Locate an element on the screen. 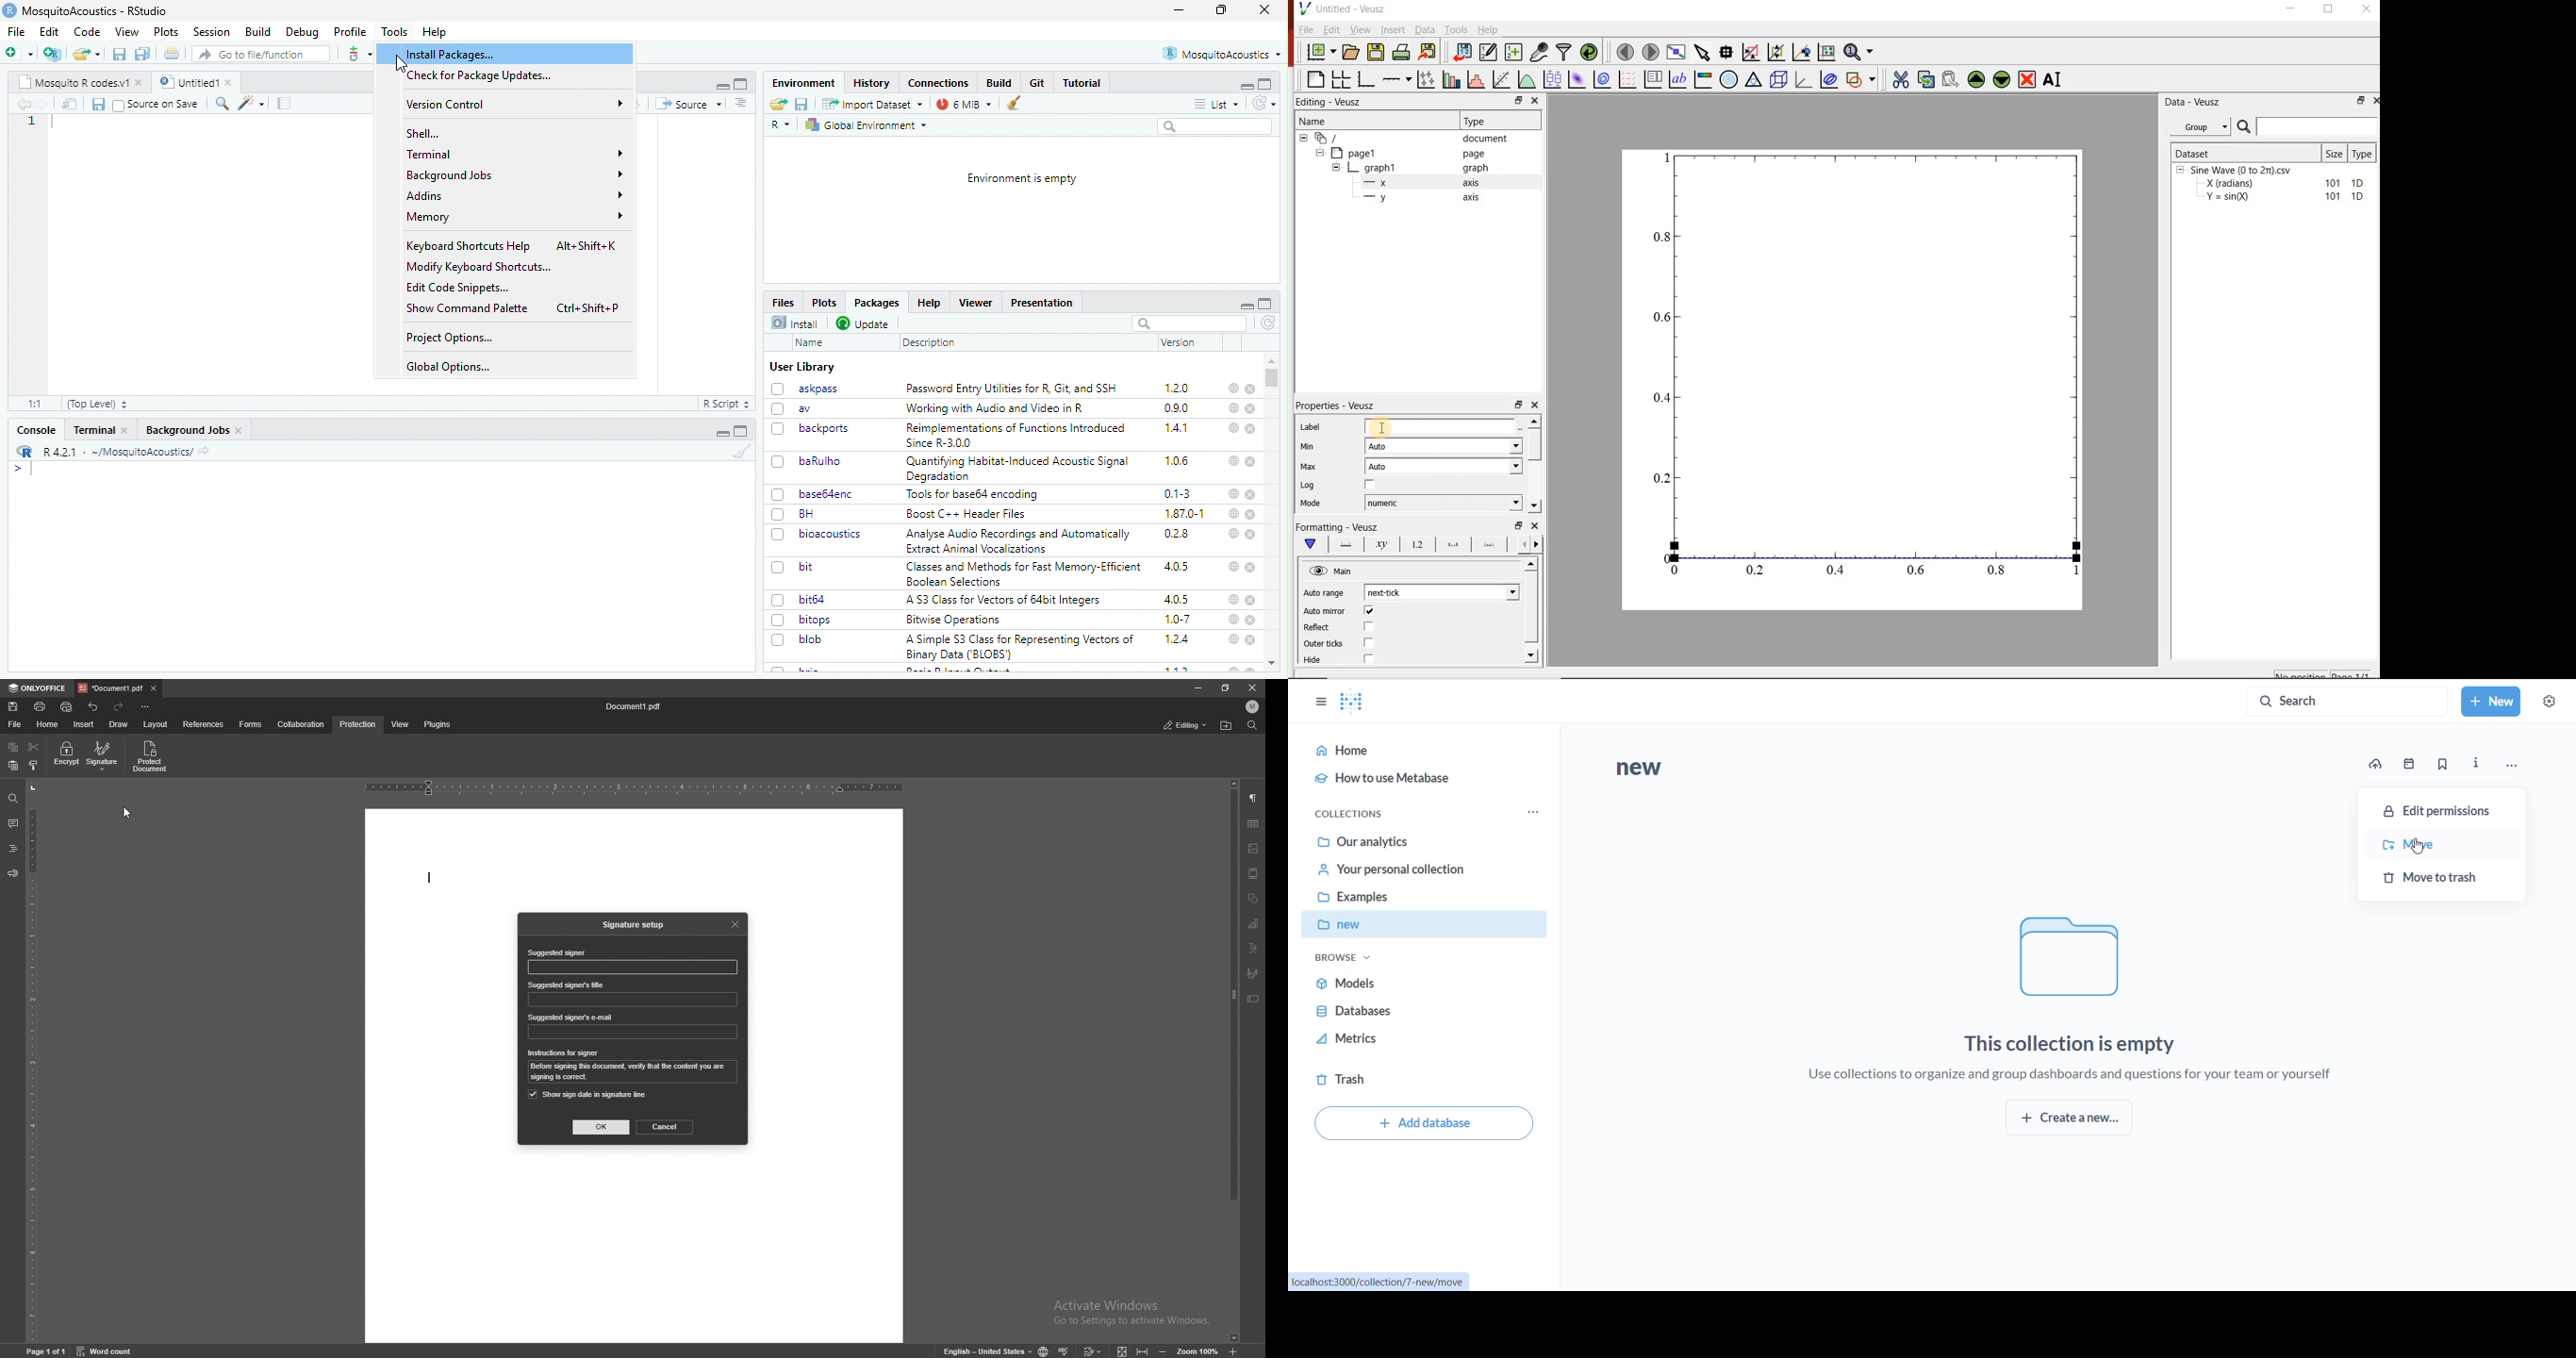 The image size is (2576, 1372). Plots is located at coordinates (168, 32).